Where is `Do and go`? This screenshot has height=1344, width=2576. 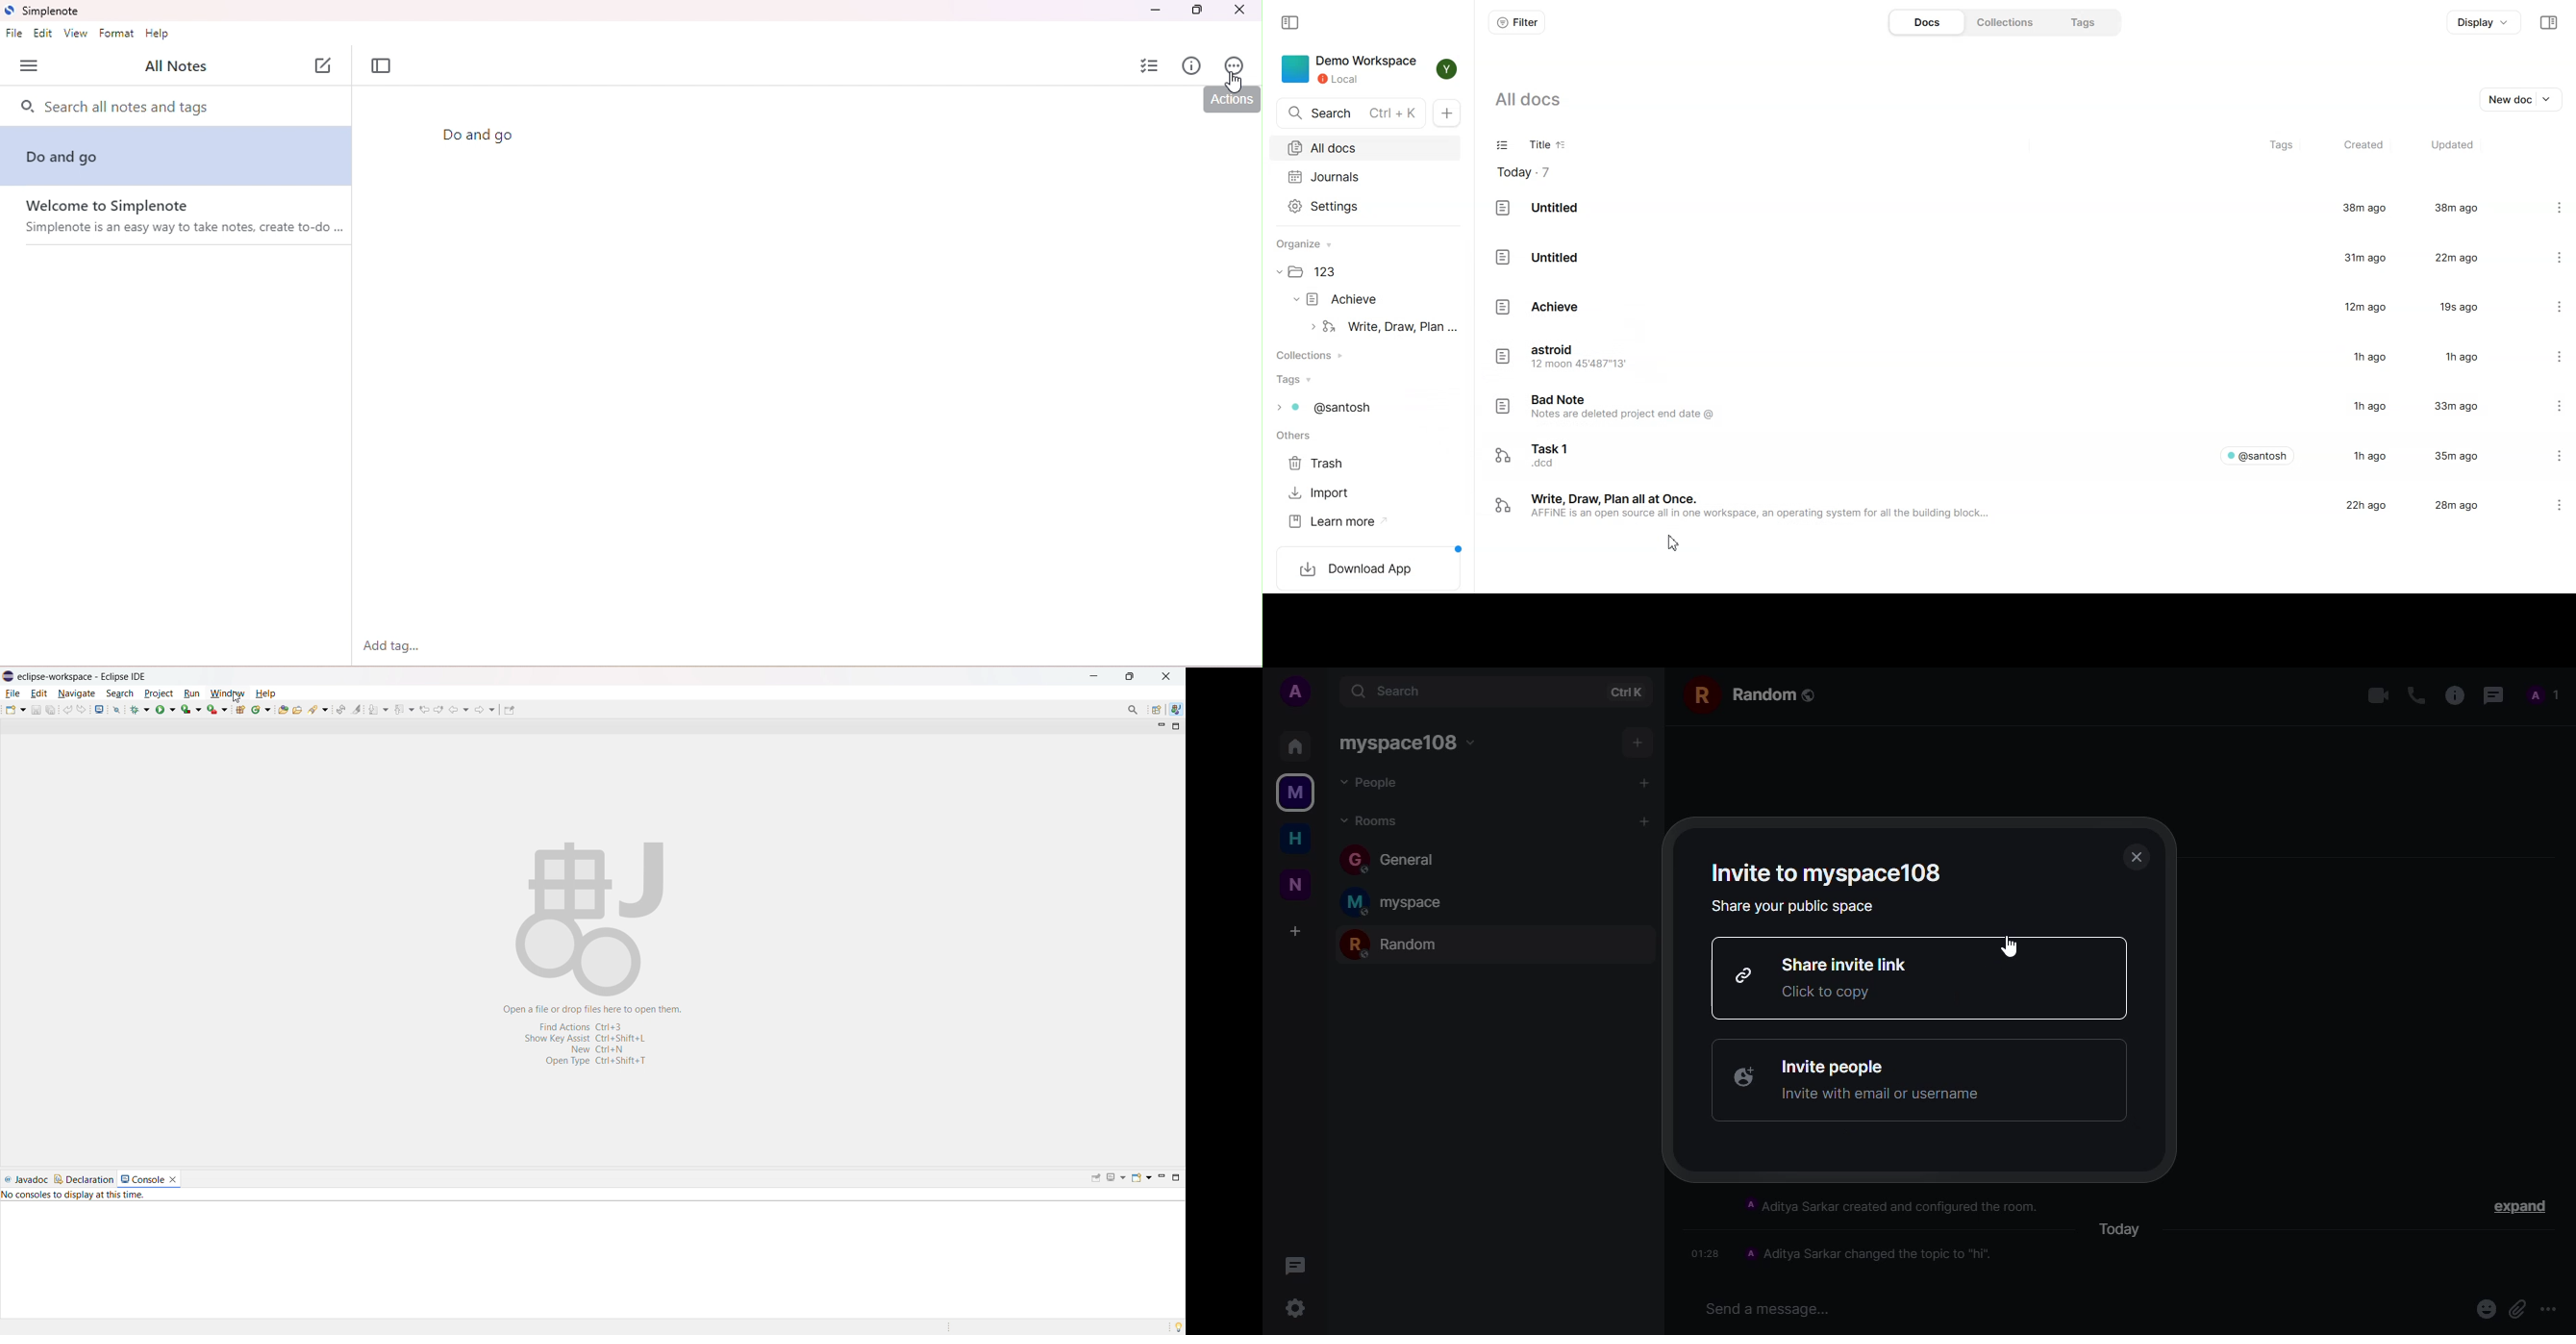
Do and go is located at coordinates (482, 136).